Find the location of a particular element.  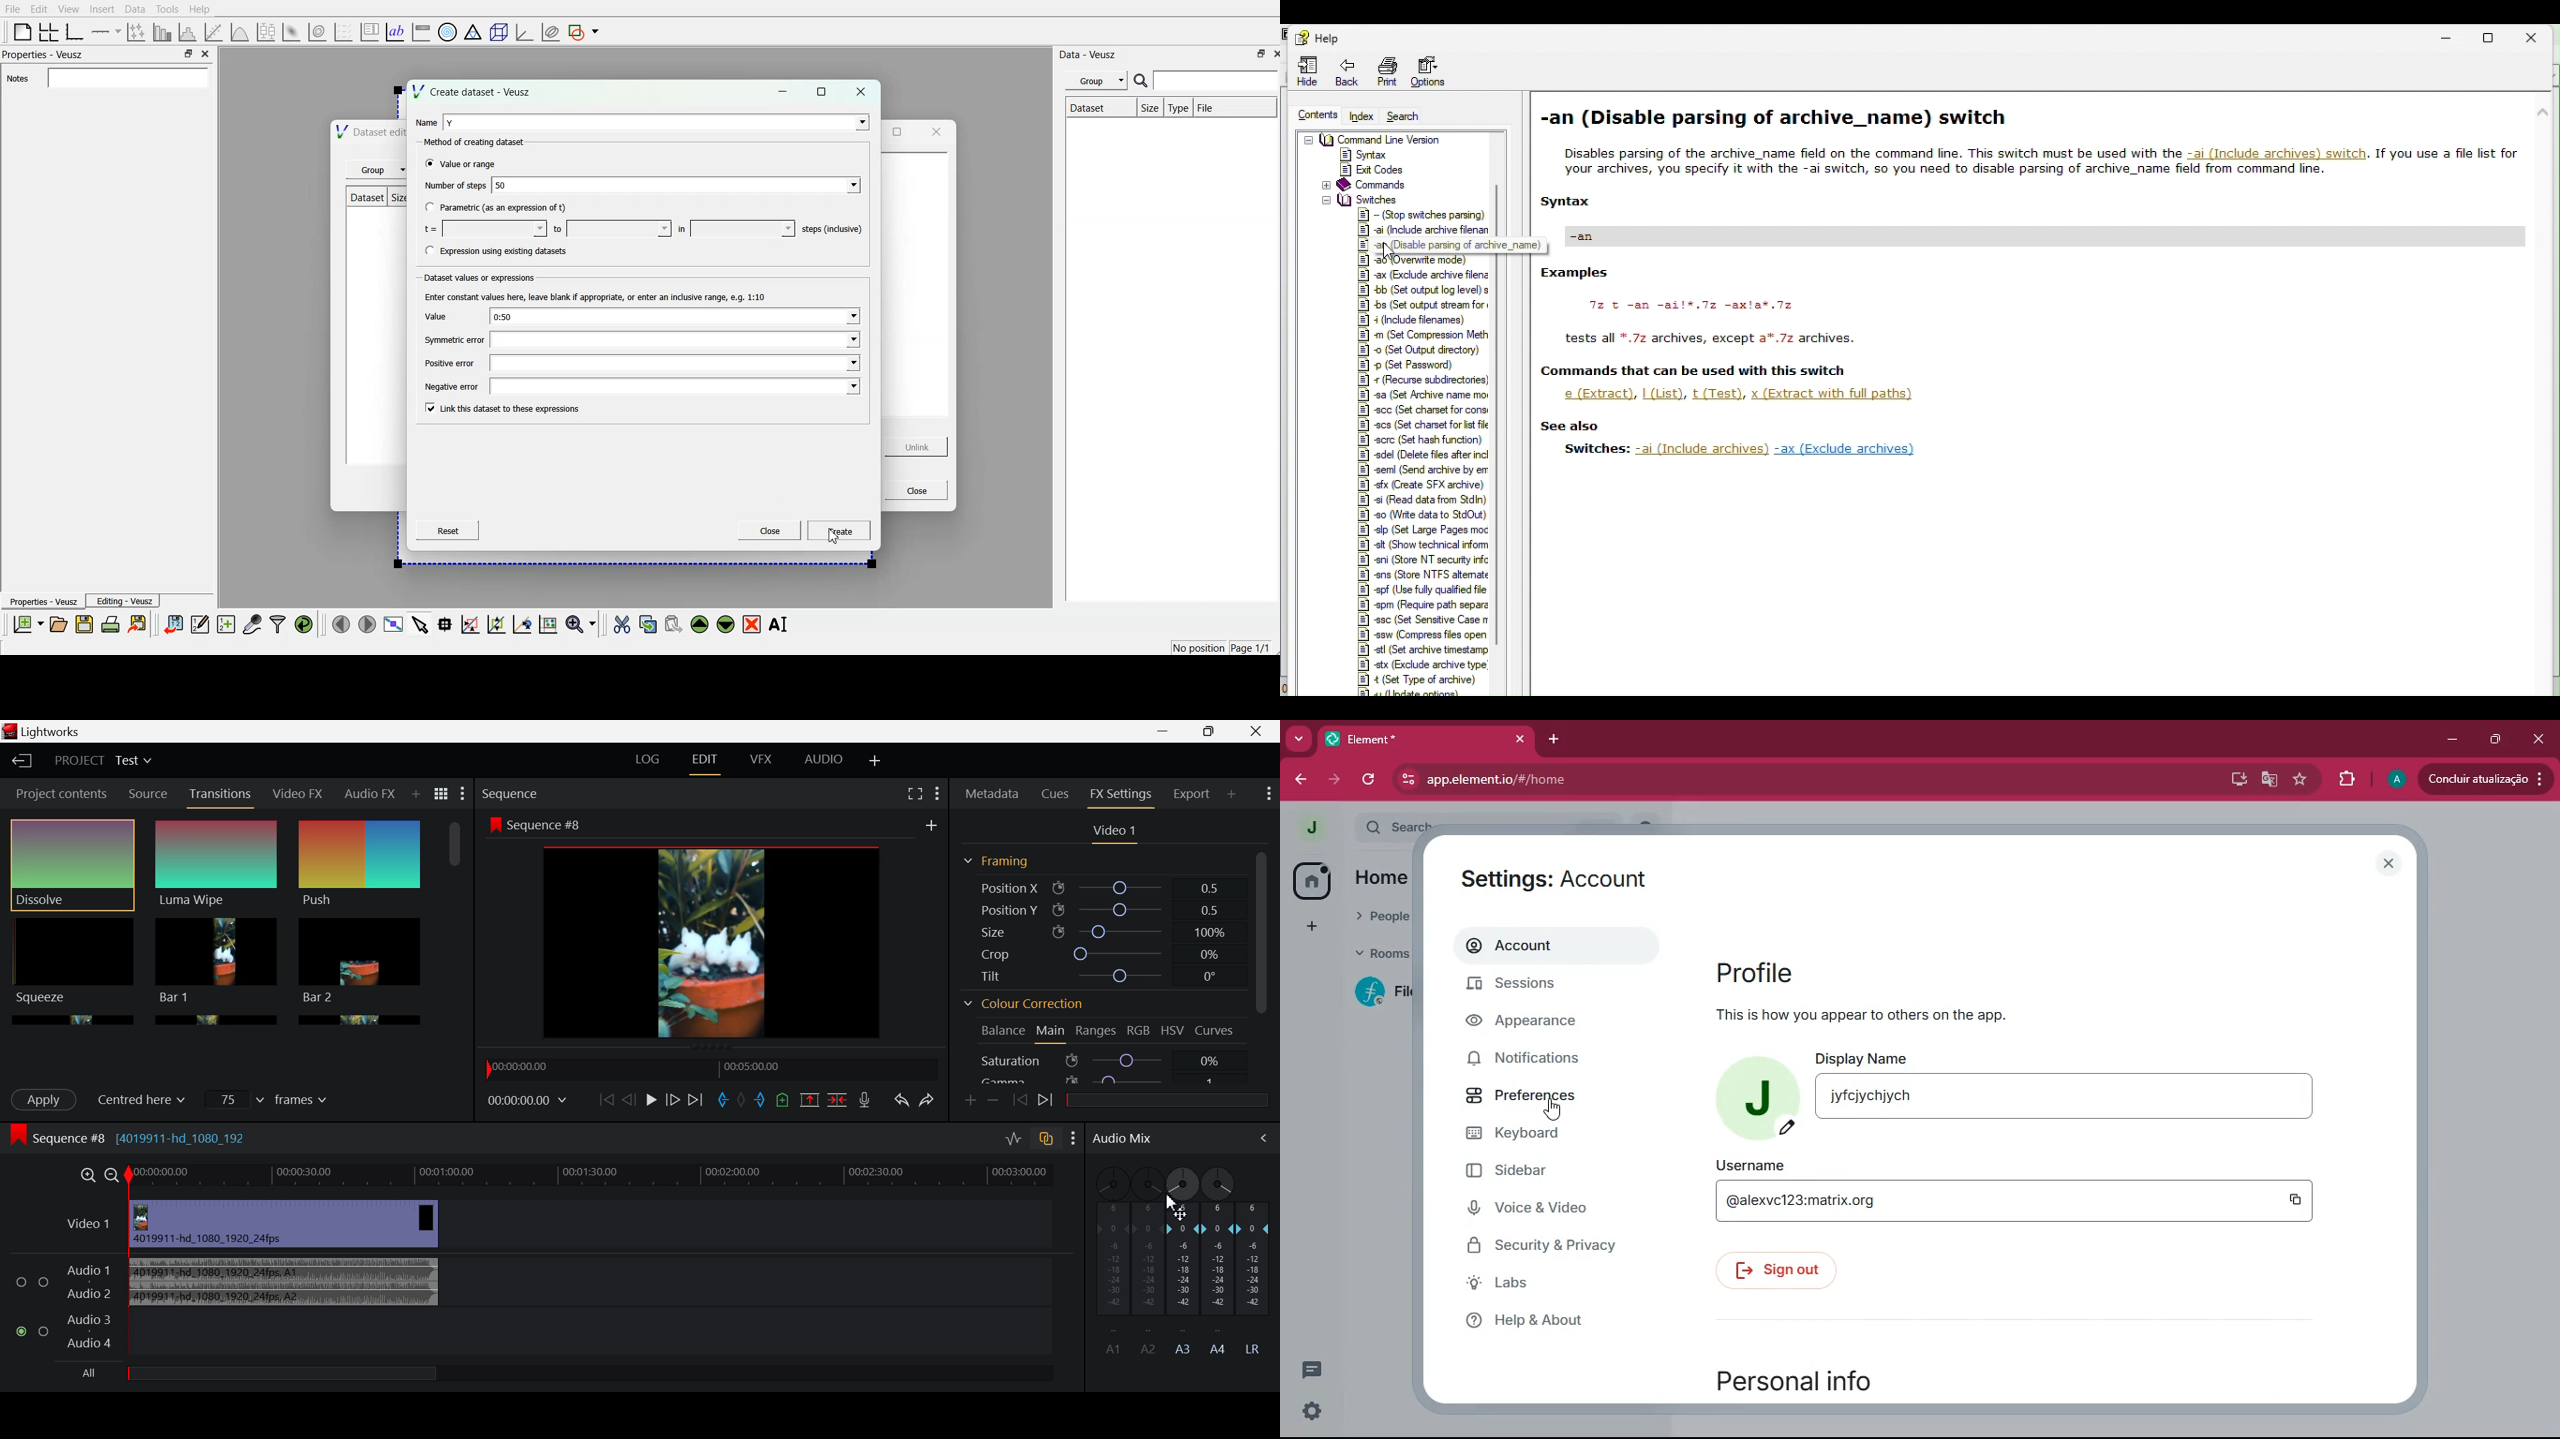

Undo is located at coordinates (903, 1101).